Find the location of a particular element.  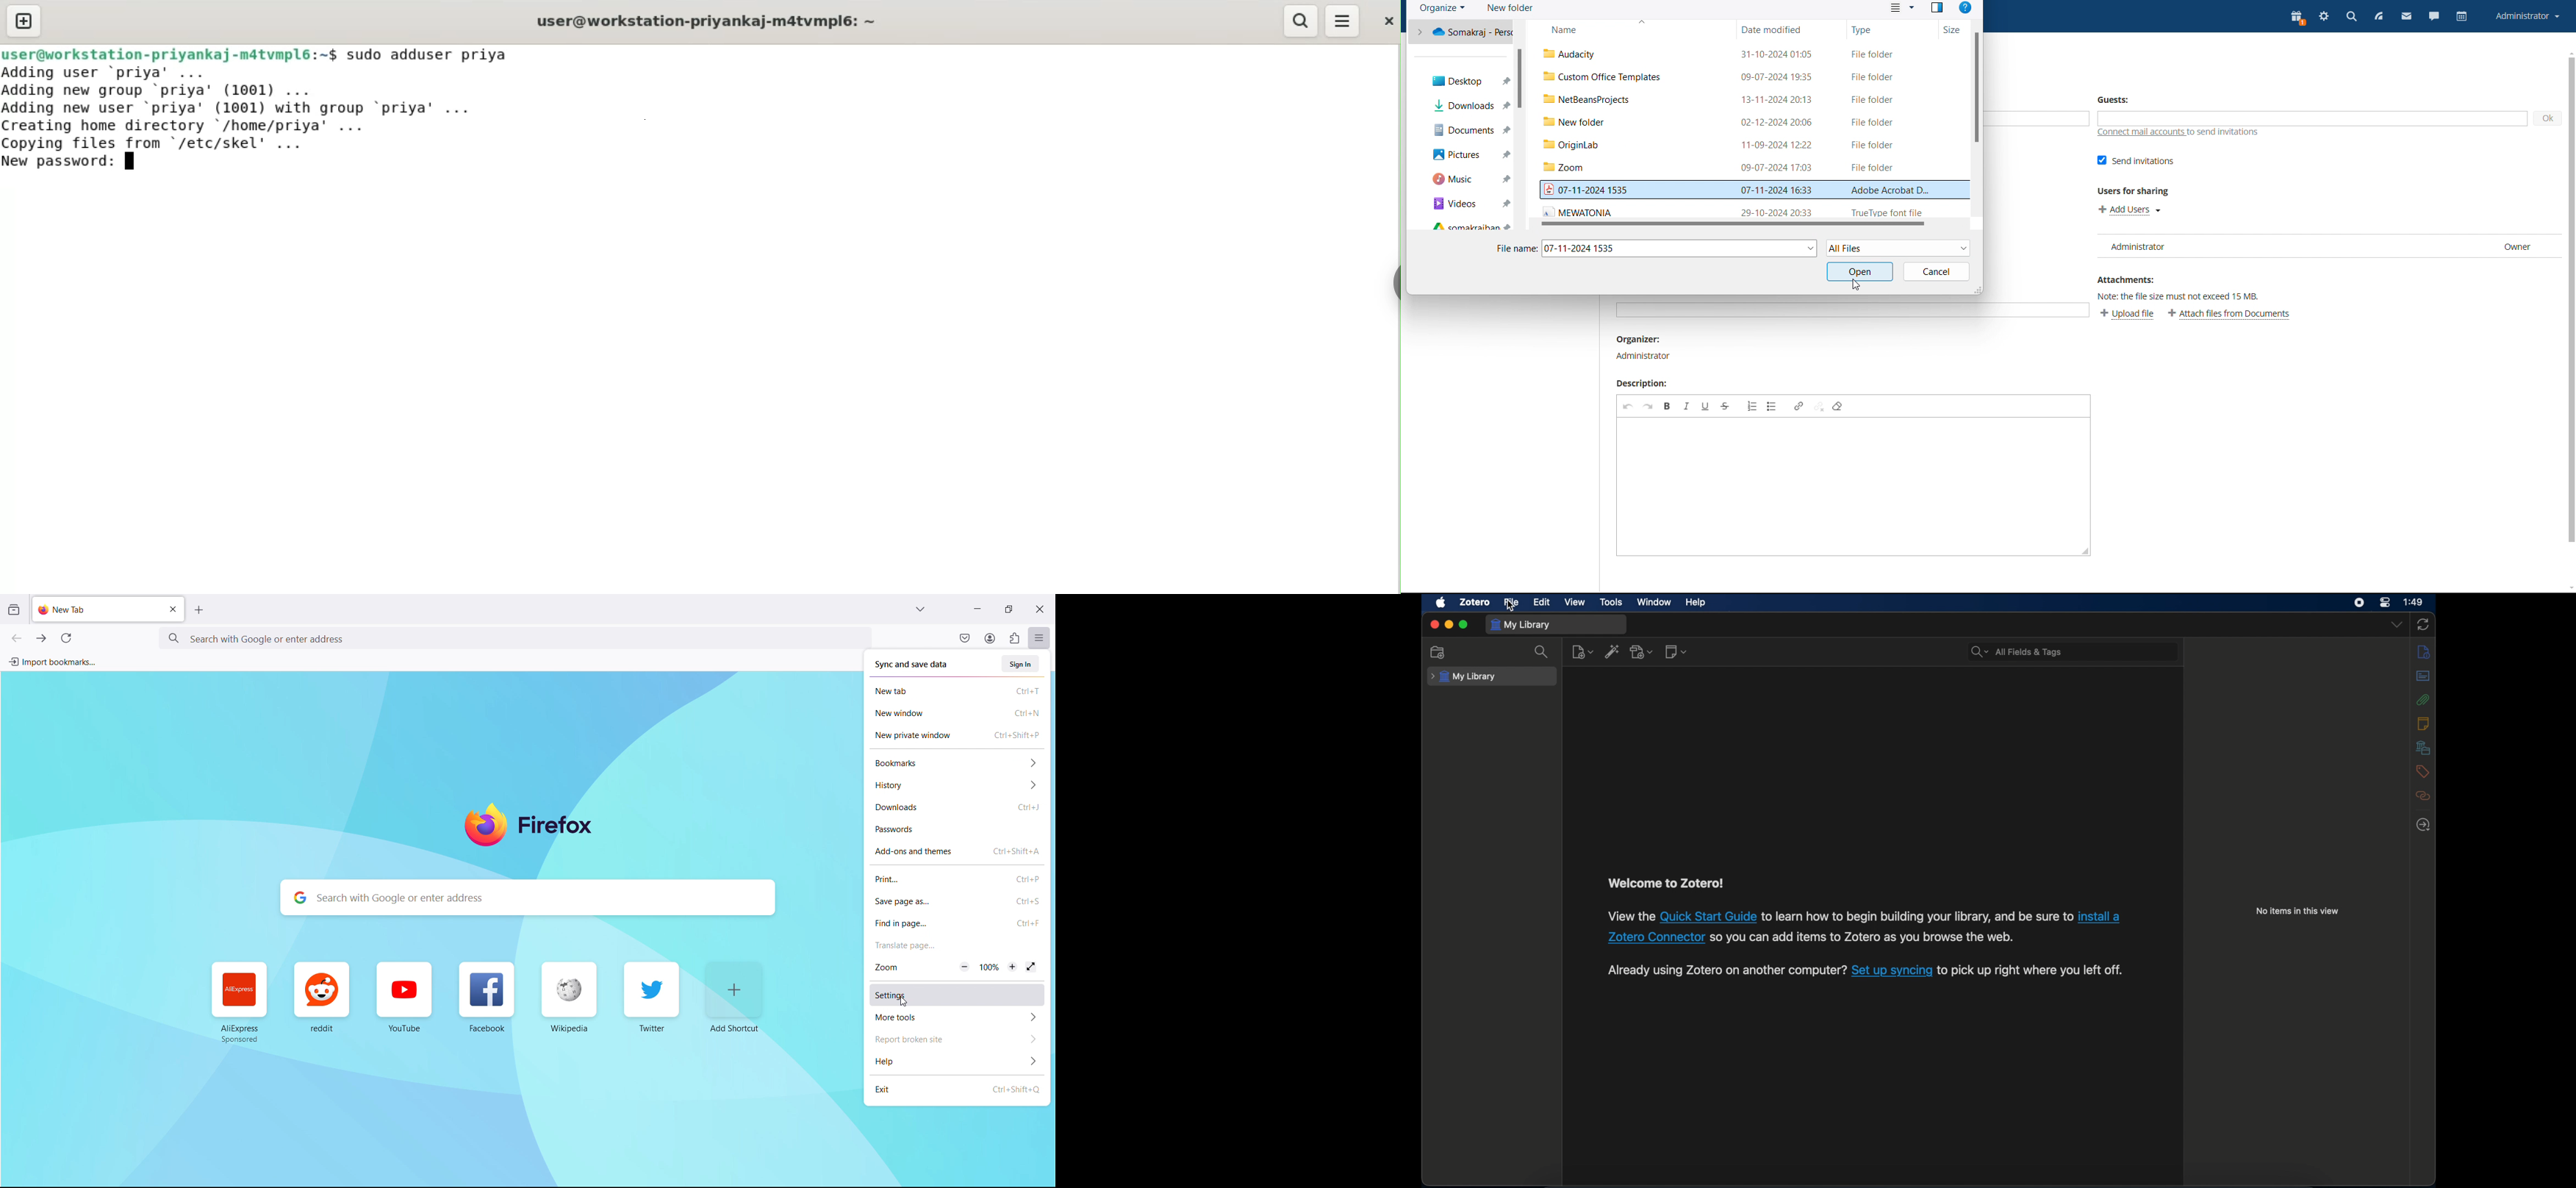

maximize is located at coordinates (1463, 624).